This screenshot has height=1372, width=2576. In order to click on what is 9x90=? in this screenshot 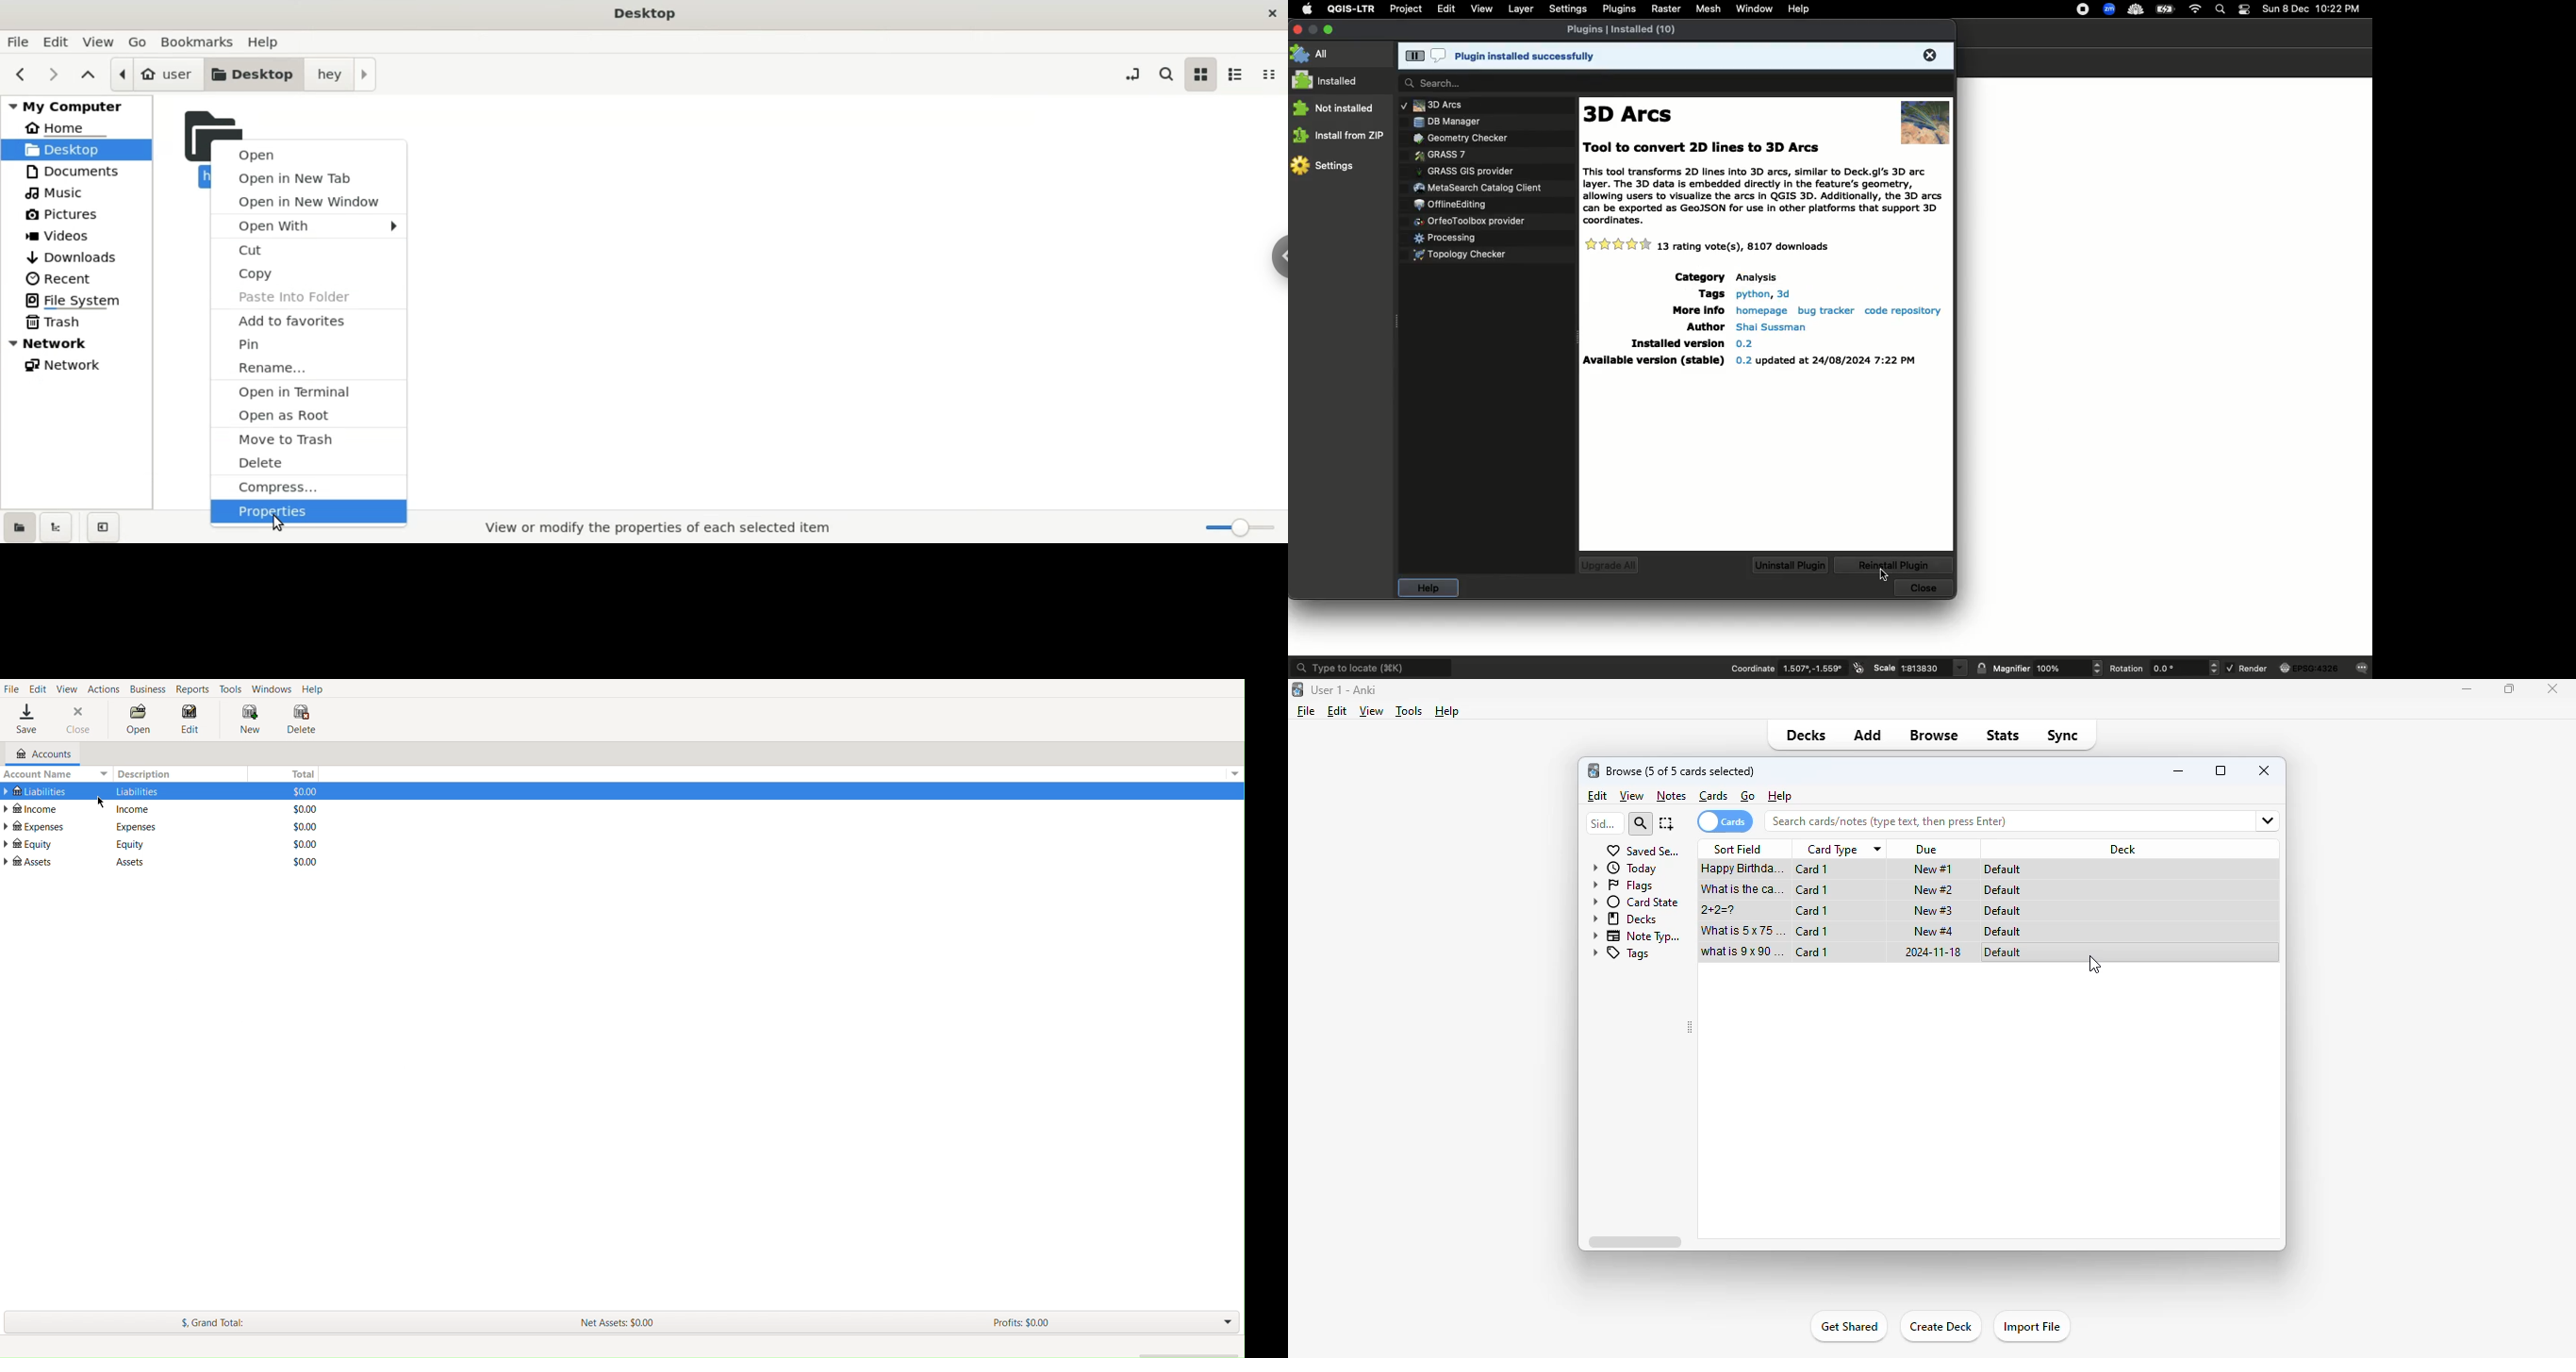, I will do `click(1742, 952)`.